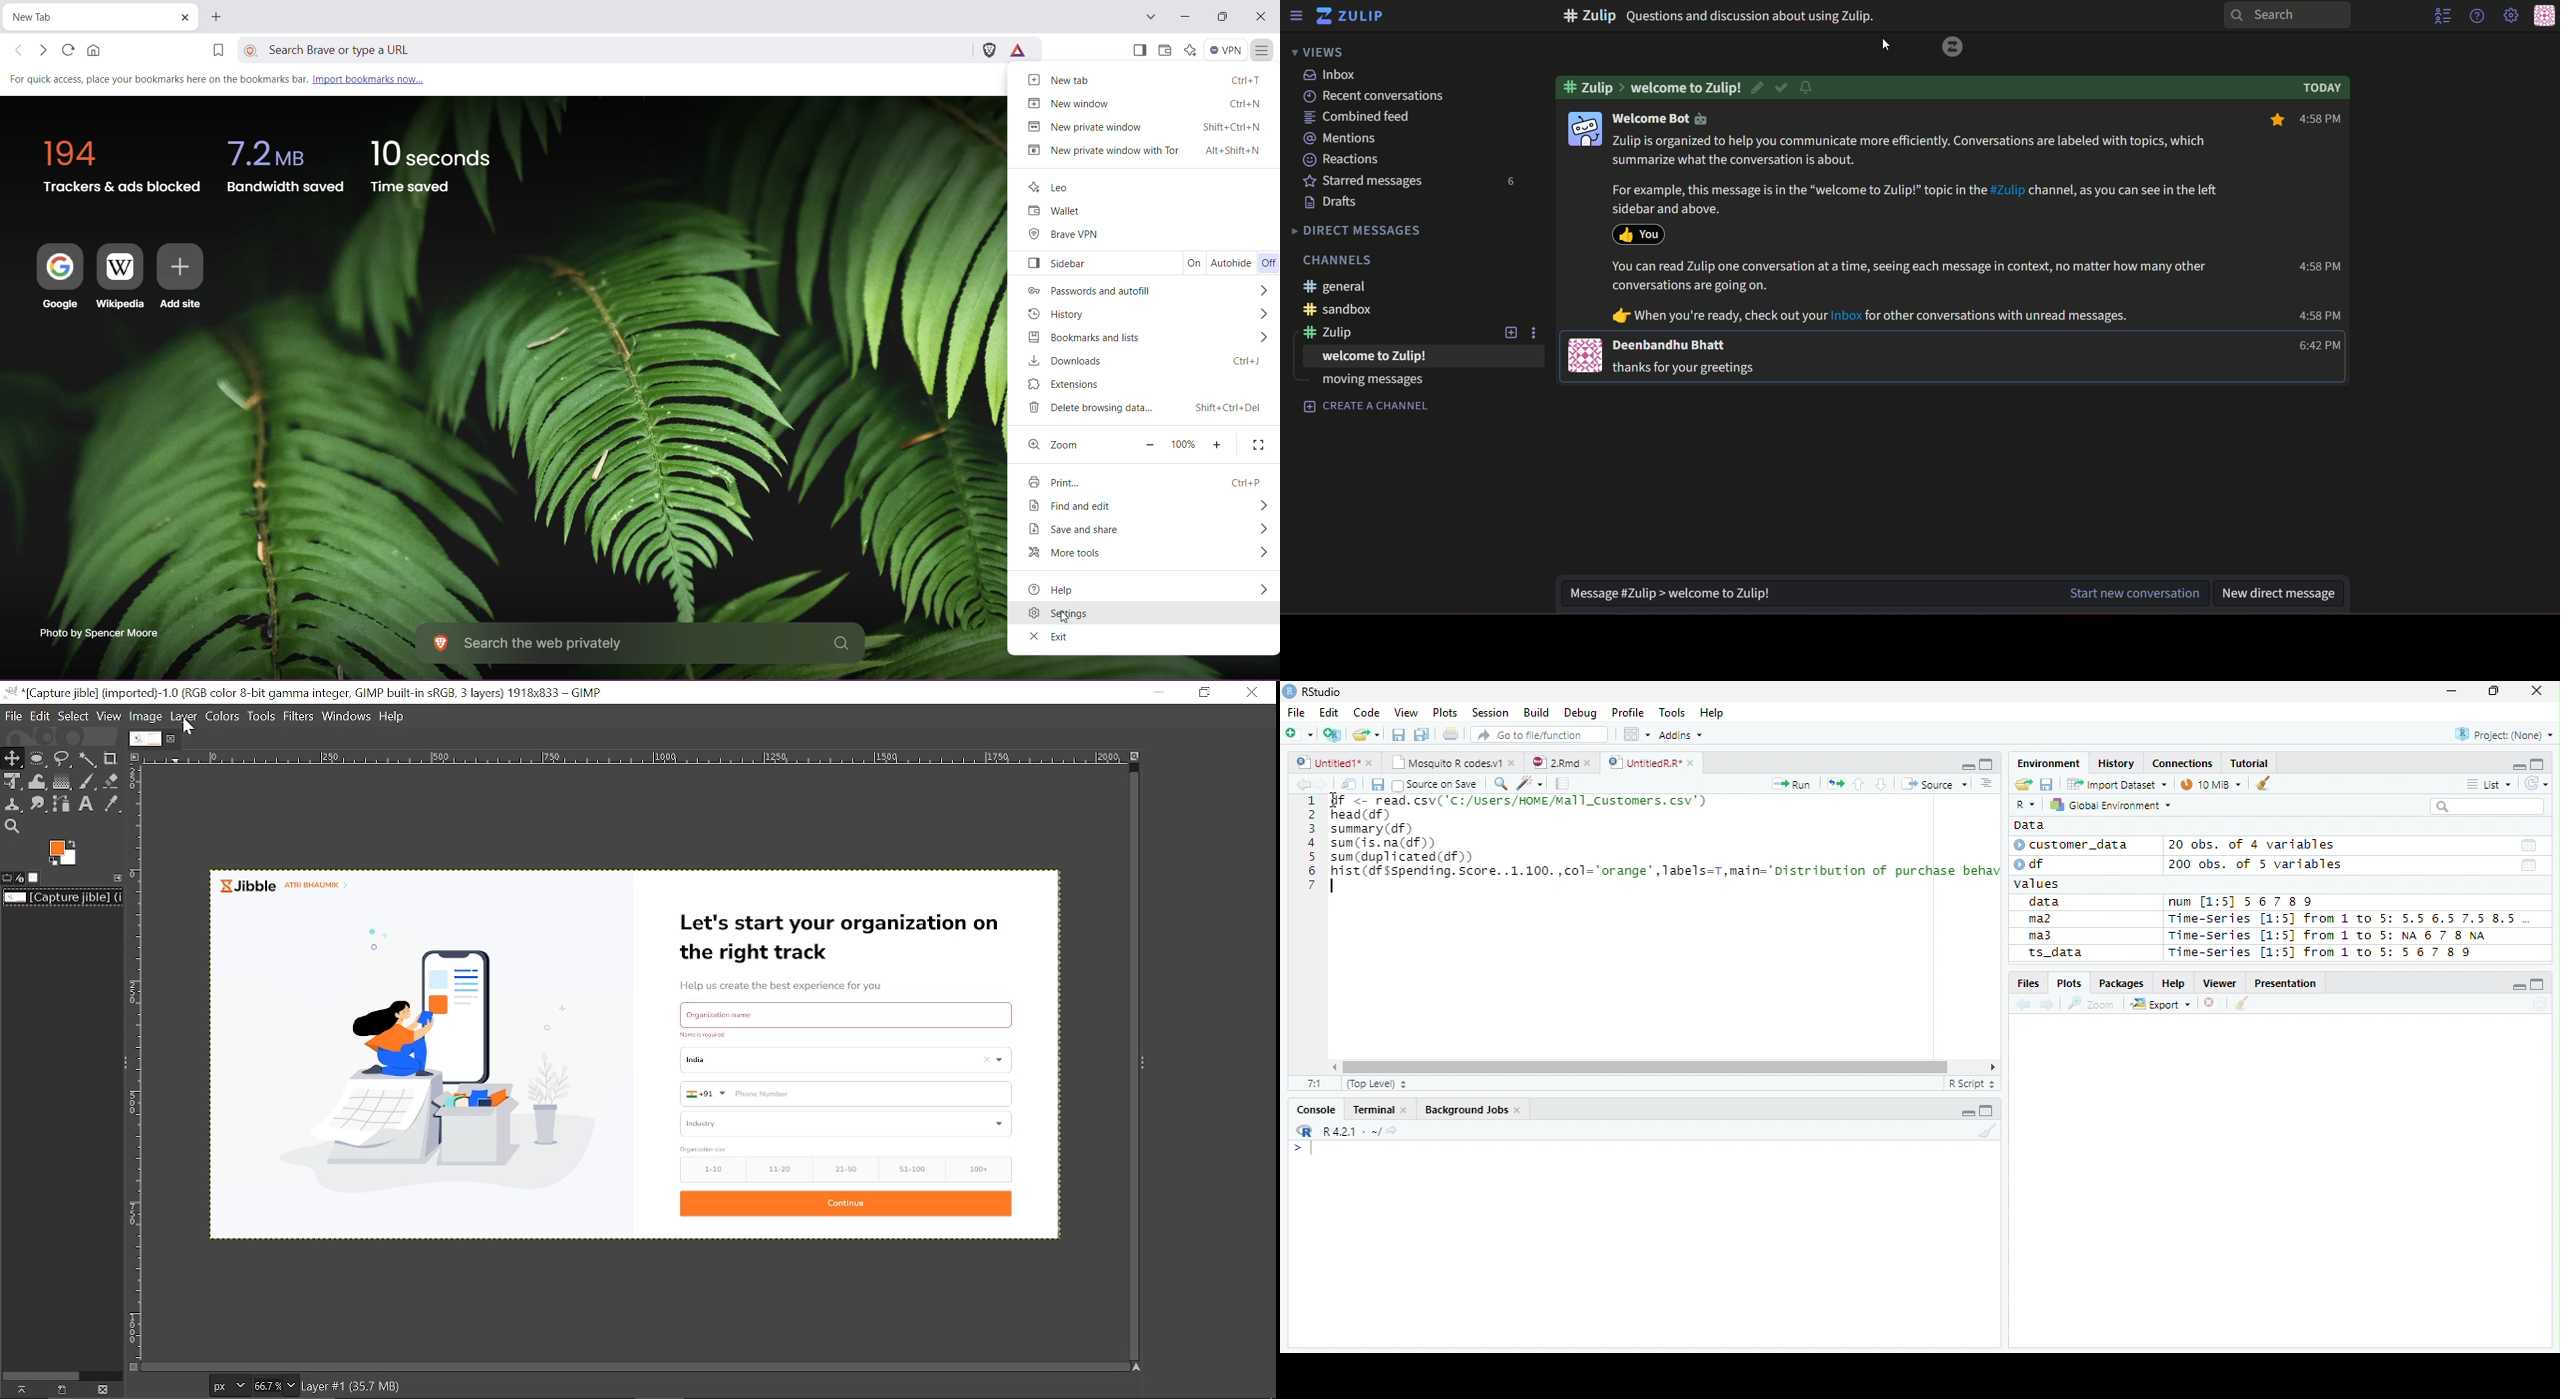 The image size is (2576, 1400). Describe the element at coordinates (2026, 1005) in the screenshot. I see `Previous` at that location.